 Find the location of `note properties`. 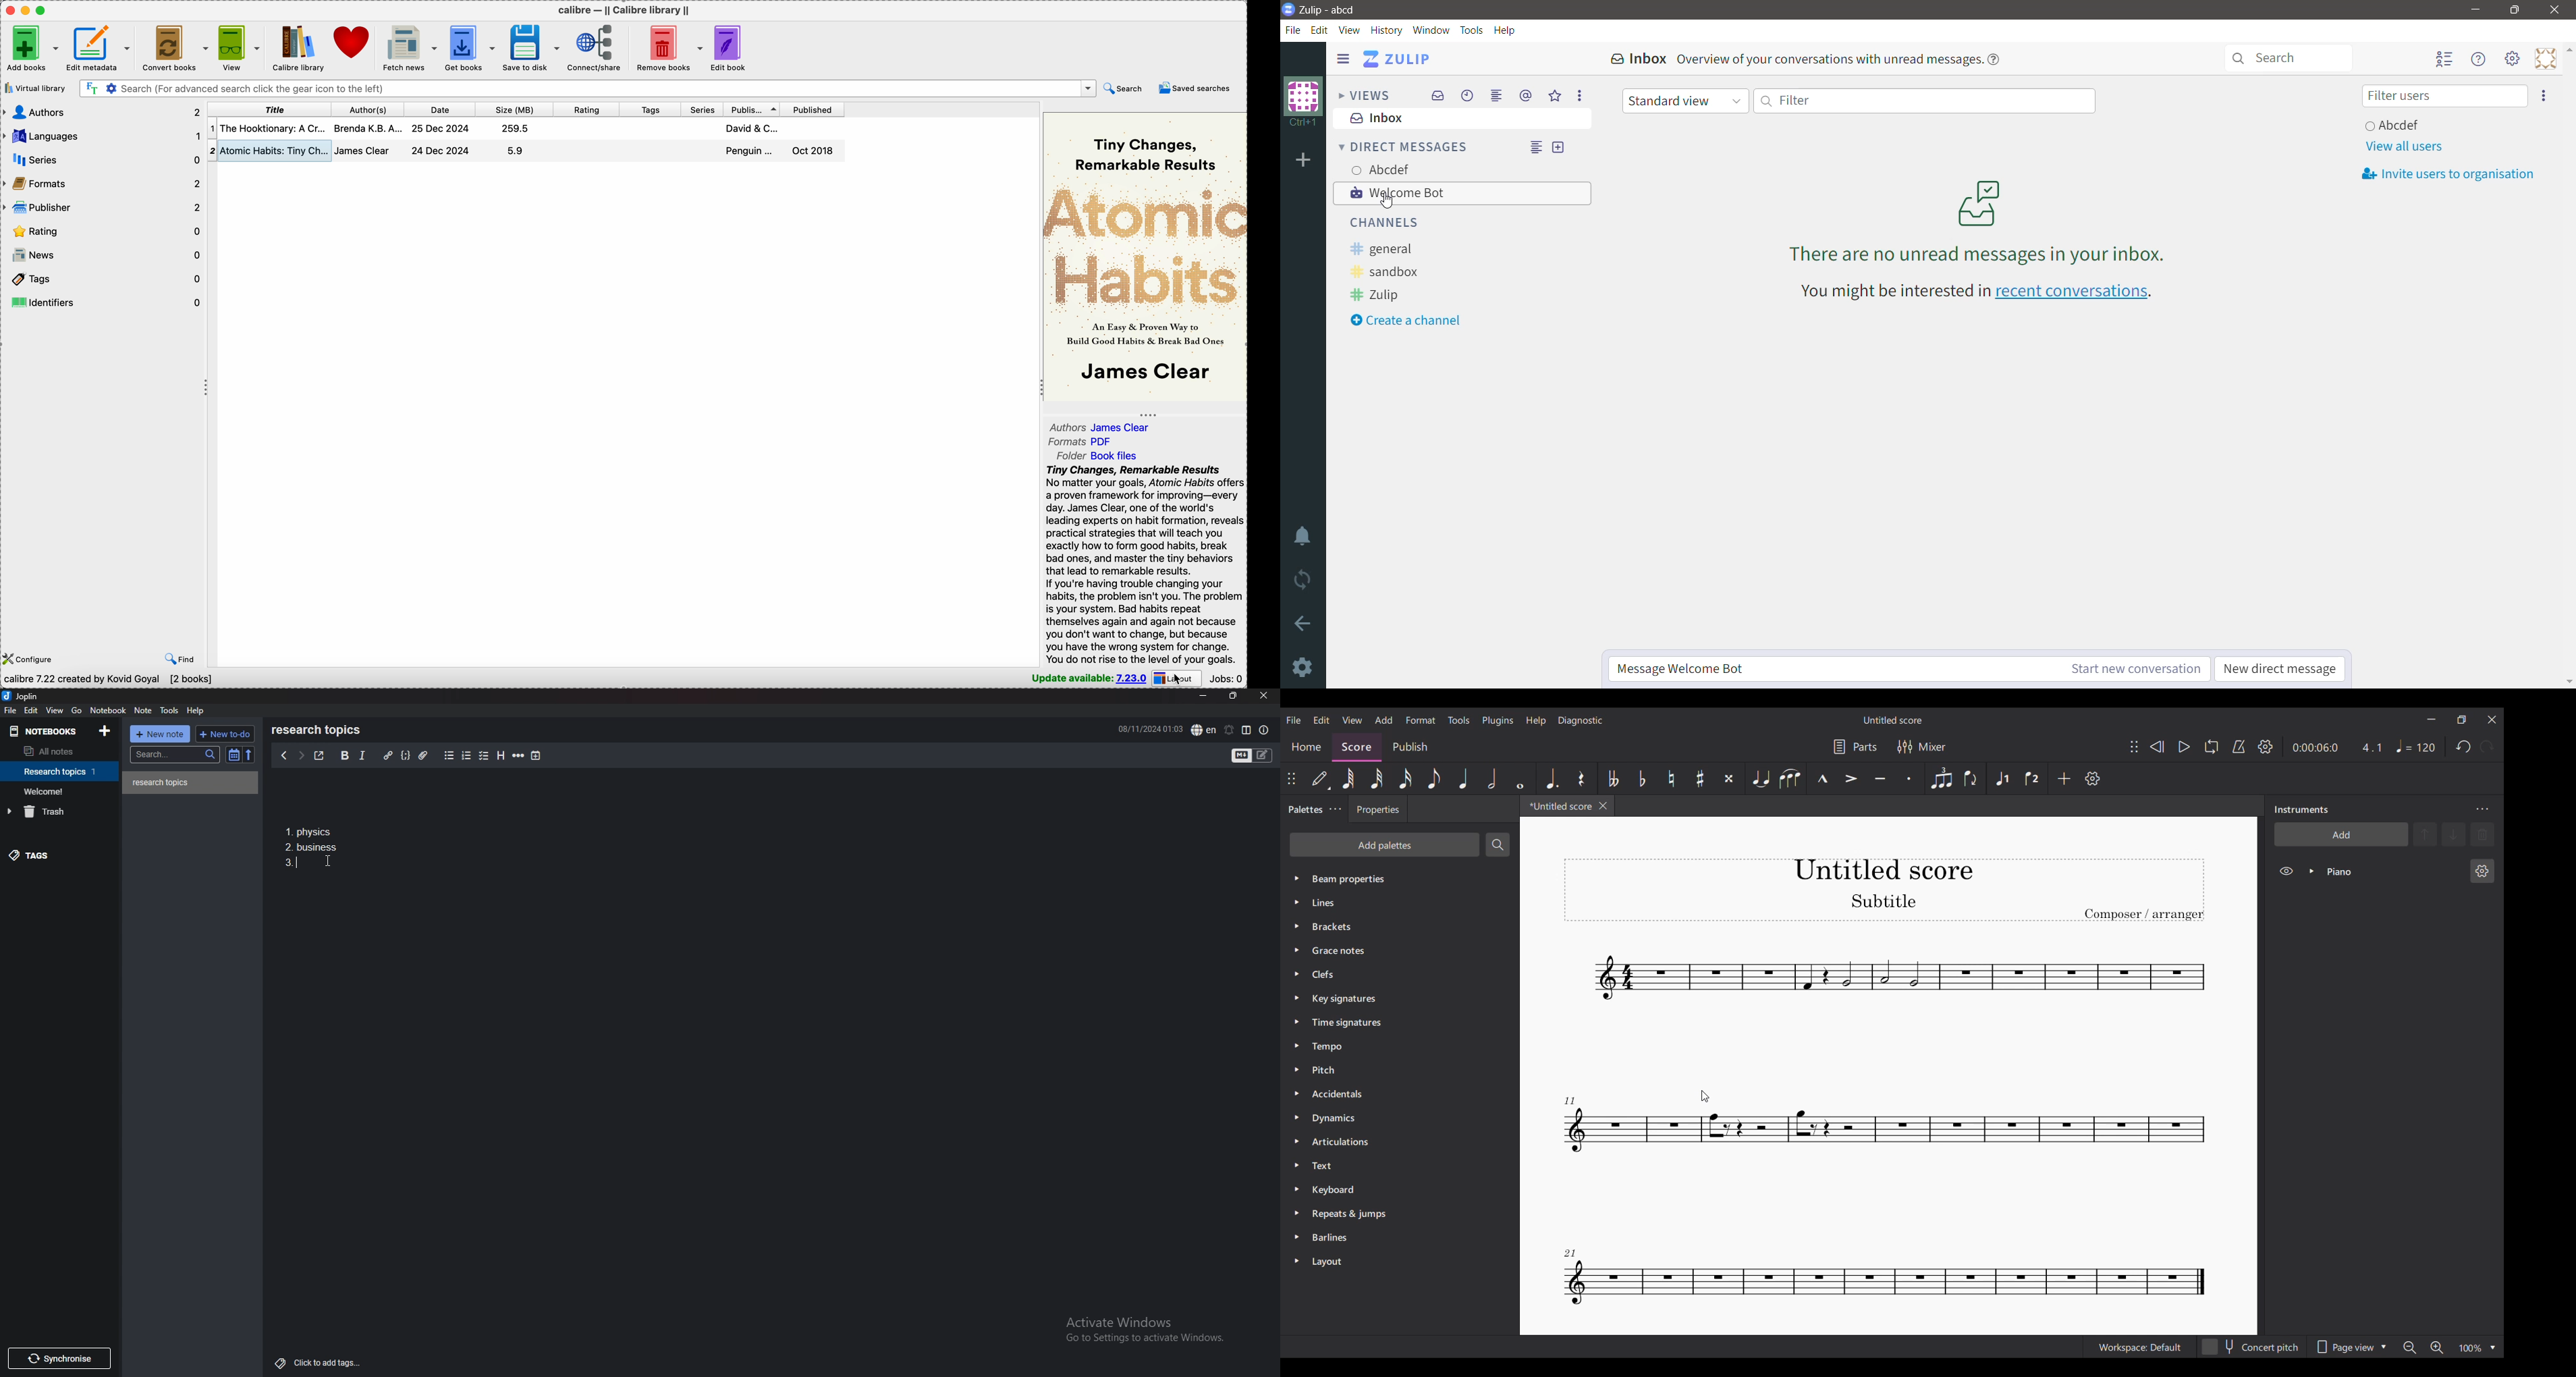

note properties is located at coordinates (1265, 730).